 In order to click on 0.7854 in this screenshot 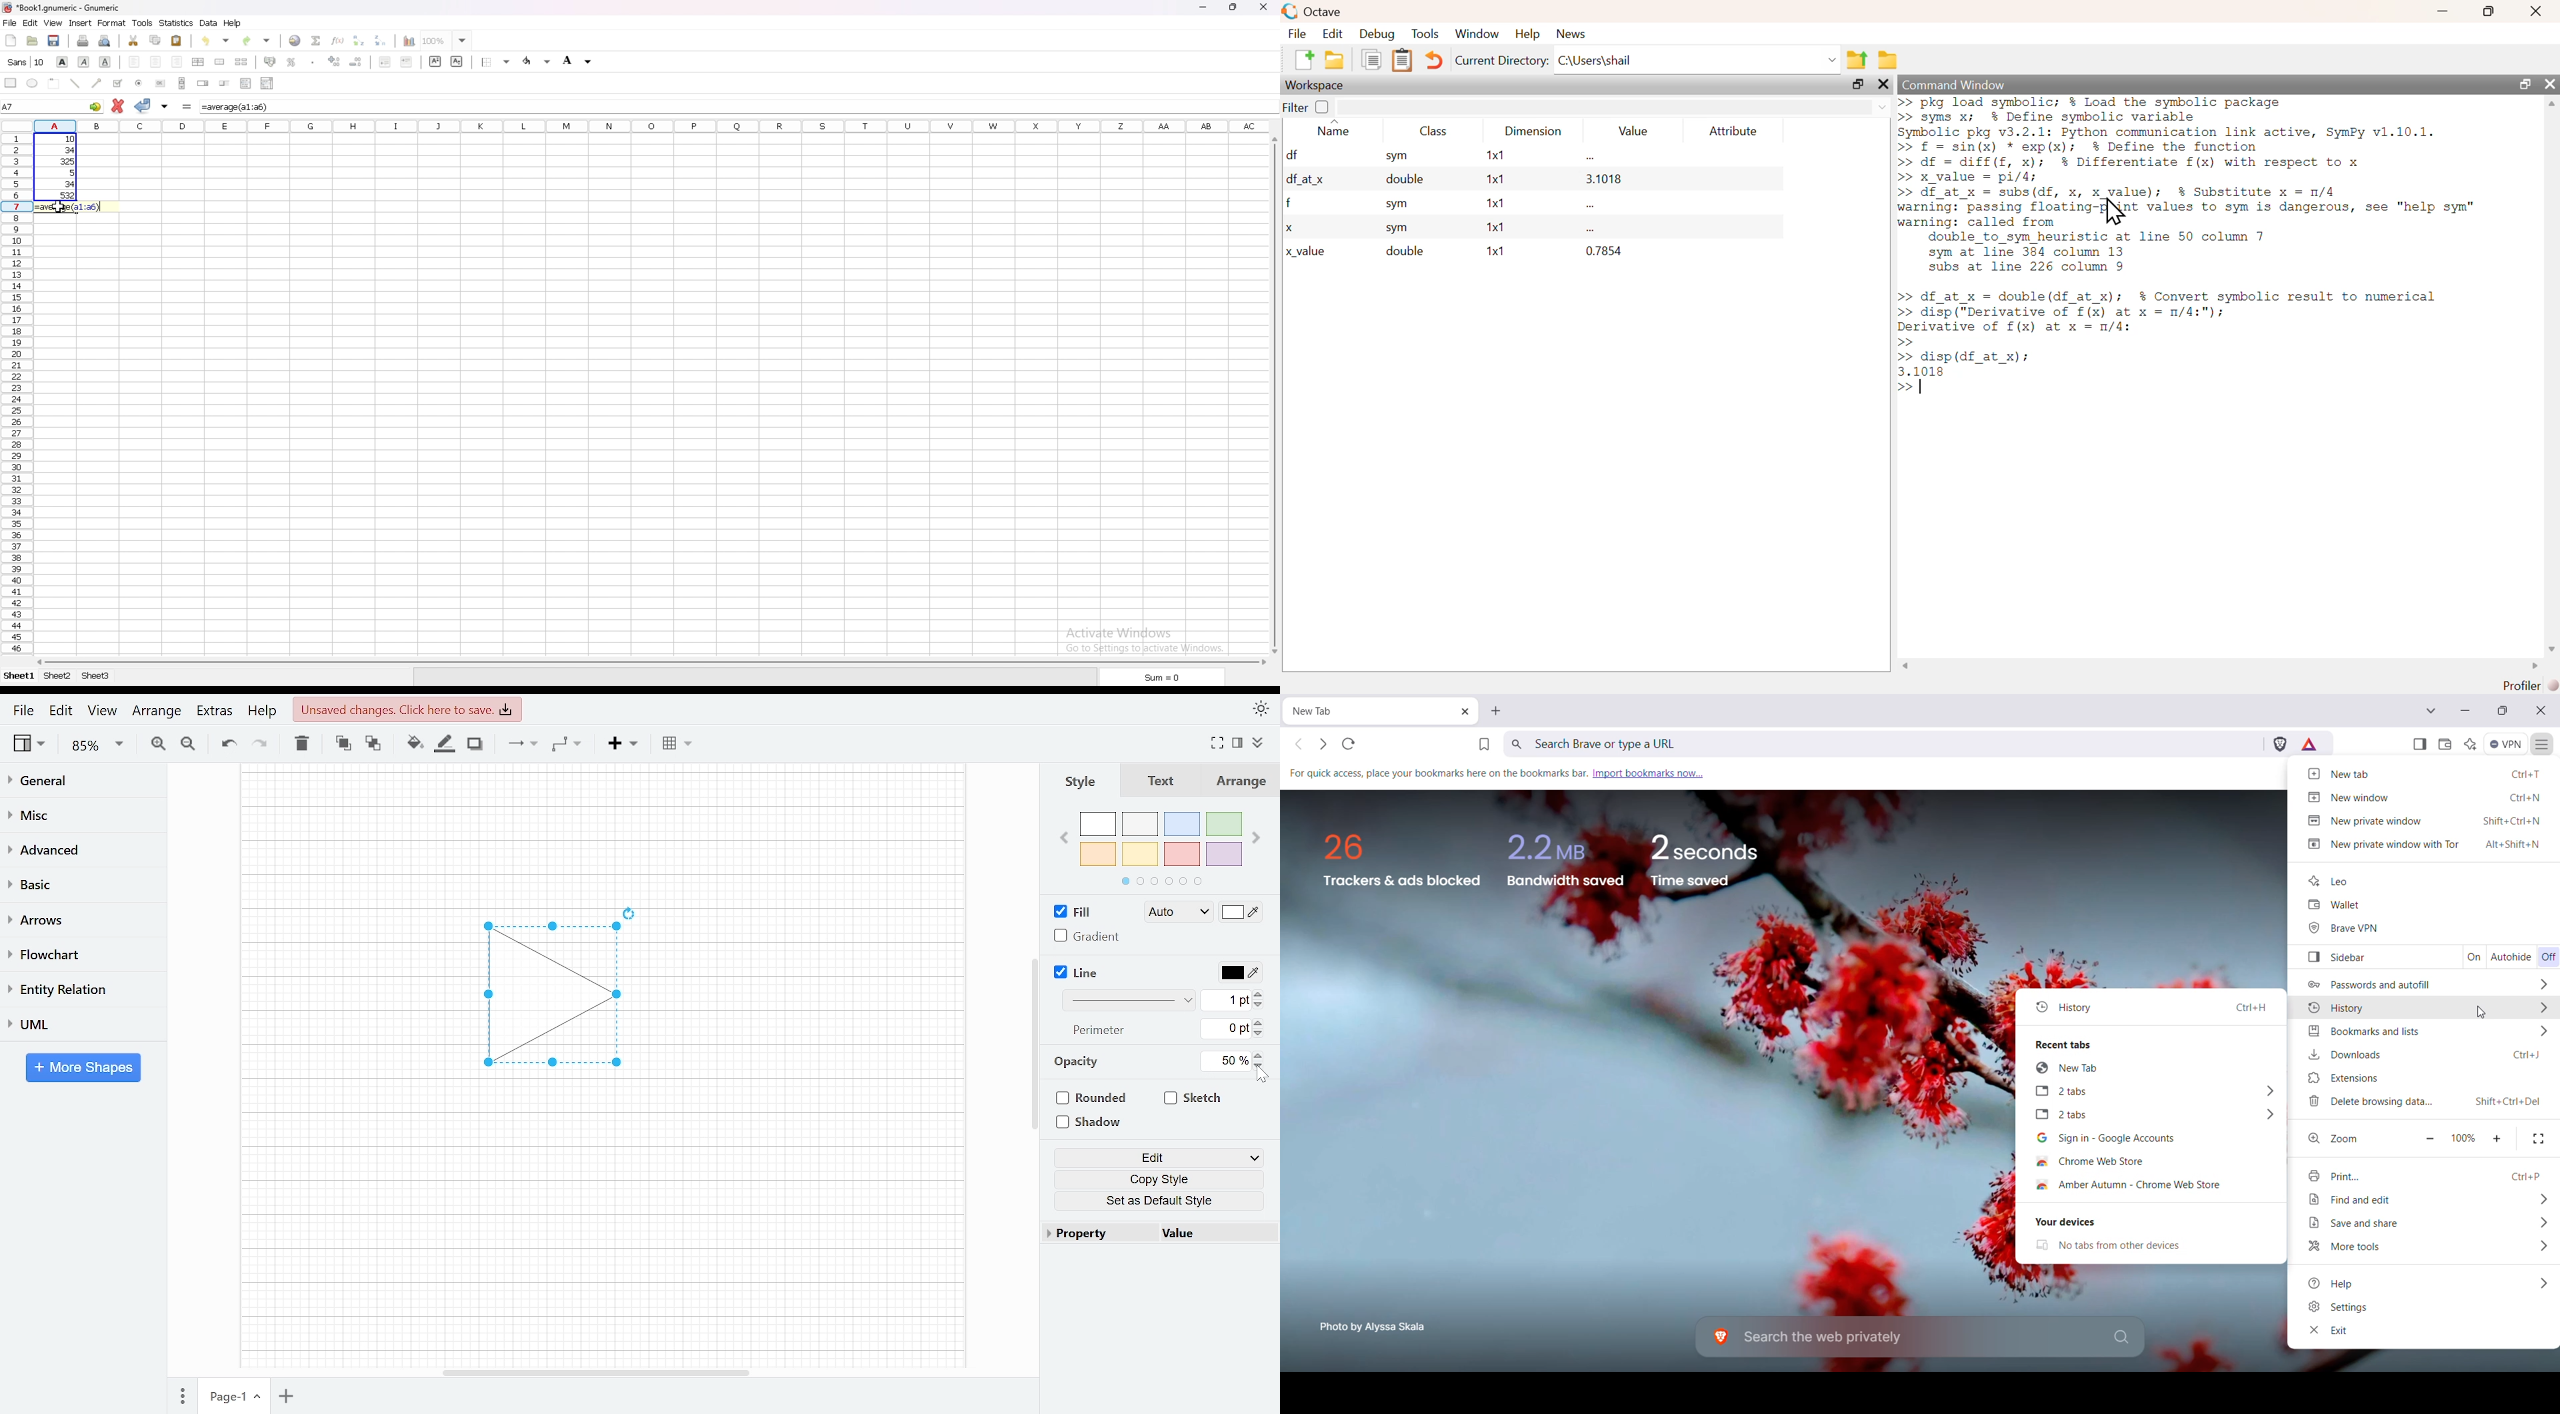, I will do `click(1604, 251)`.